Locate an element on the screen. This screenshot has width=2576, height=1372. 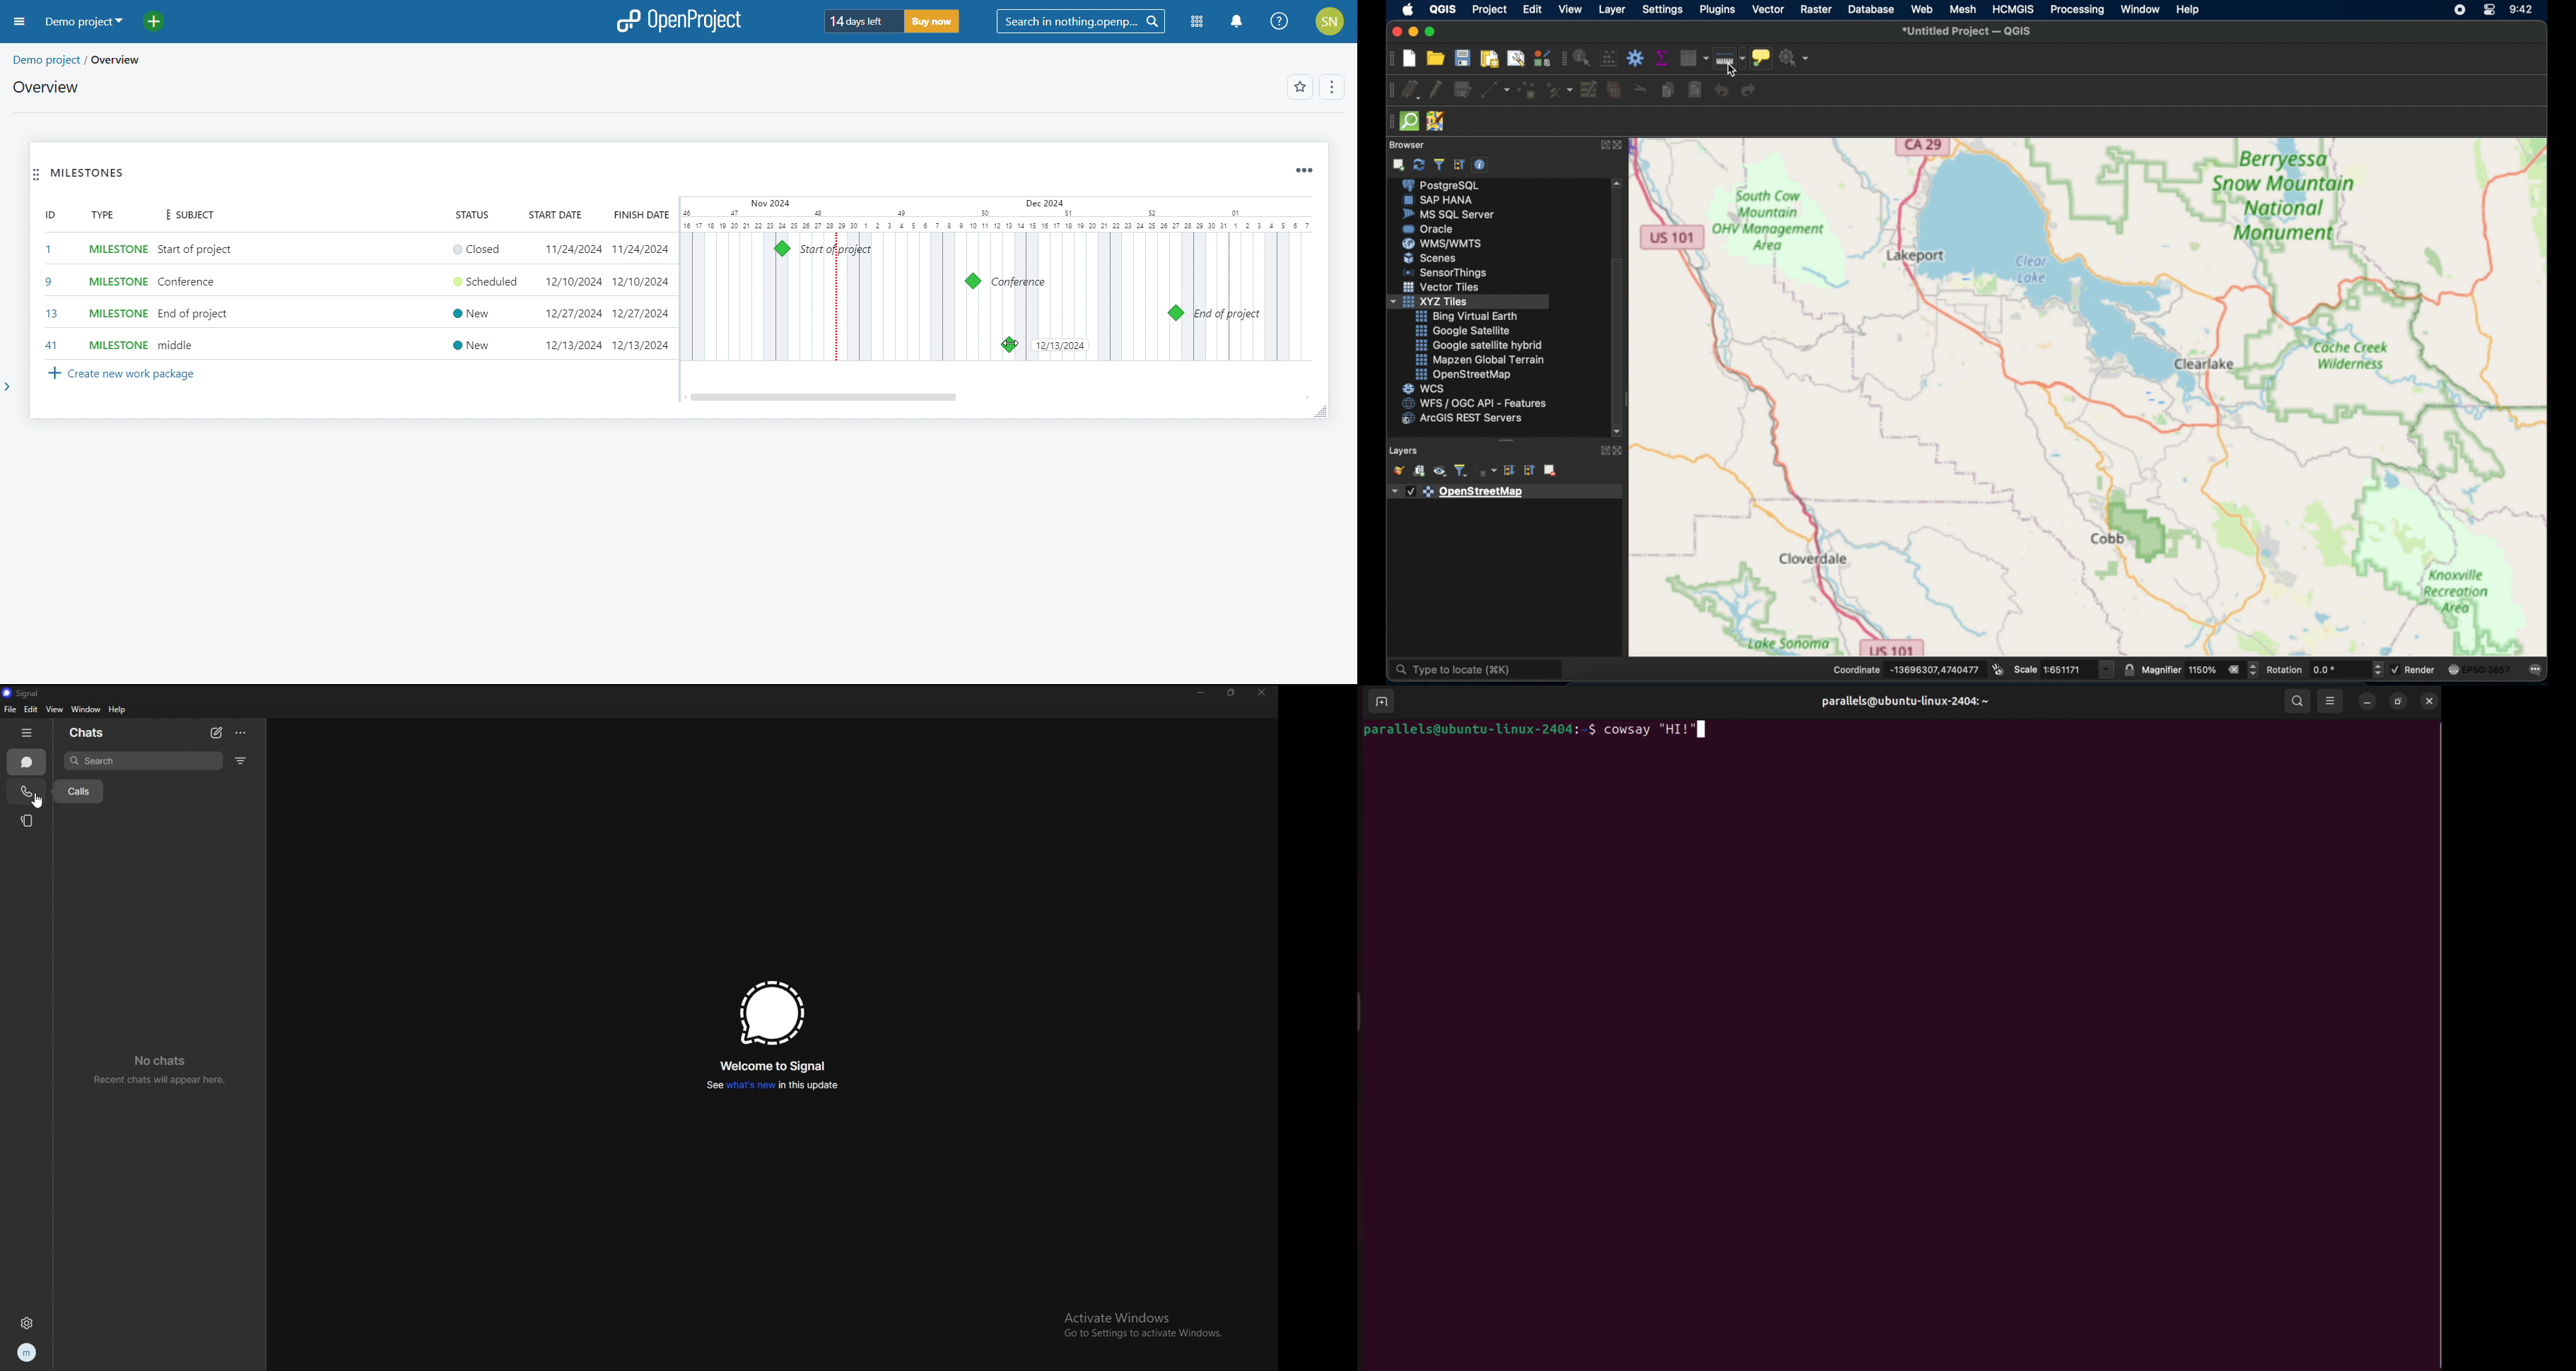
save layer e dits is located at coordinates (1461, 91).